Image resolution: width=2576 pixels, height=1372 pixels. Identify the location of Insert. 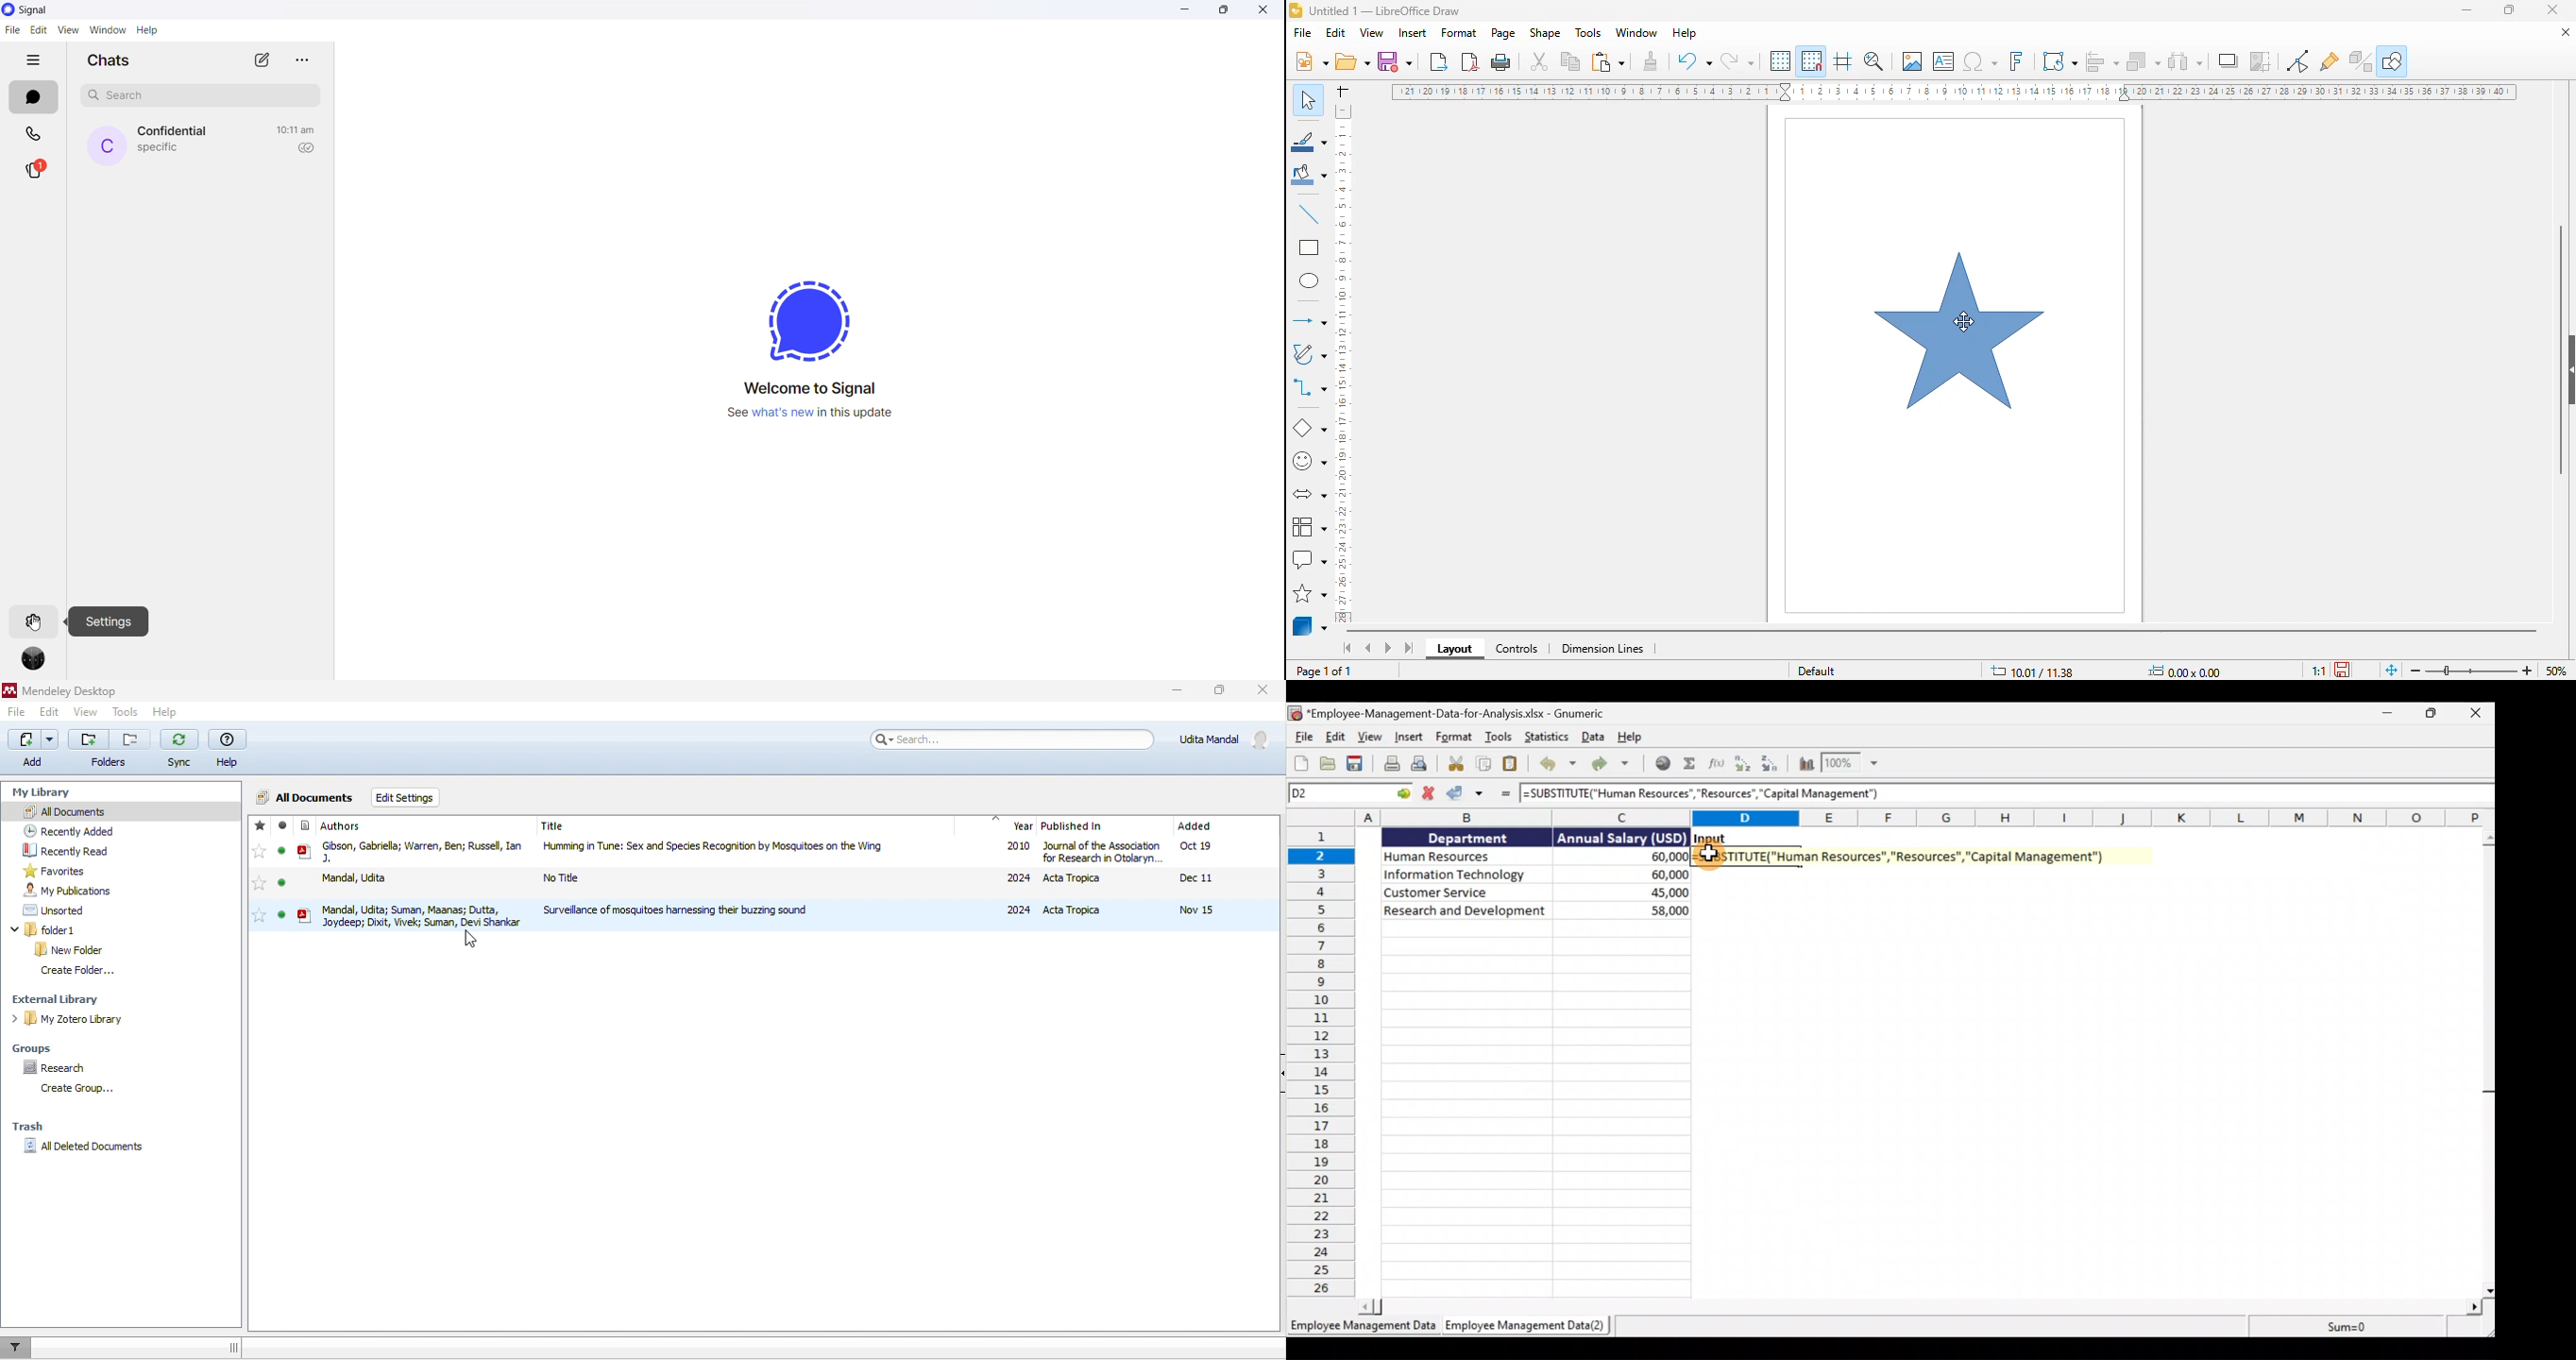
(1409, 735).